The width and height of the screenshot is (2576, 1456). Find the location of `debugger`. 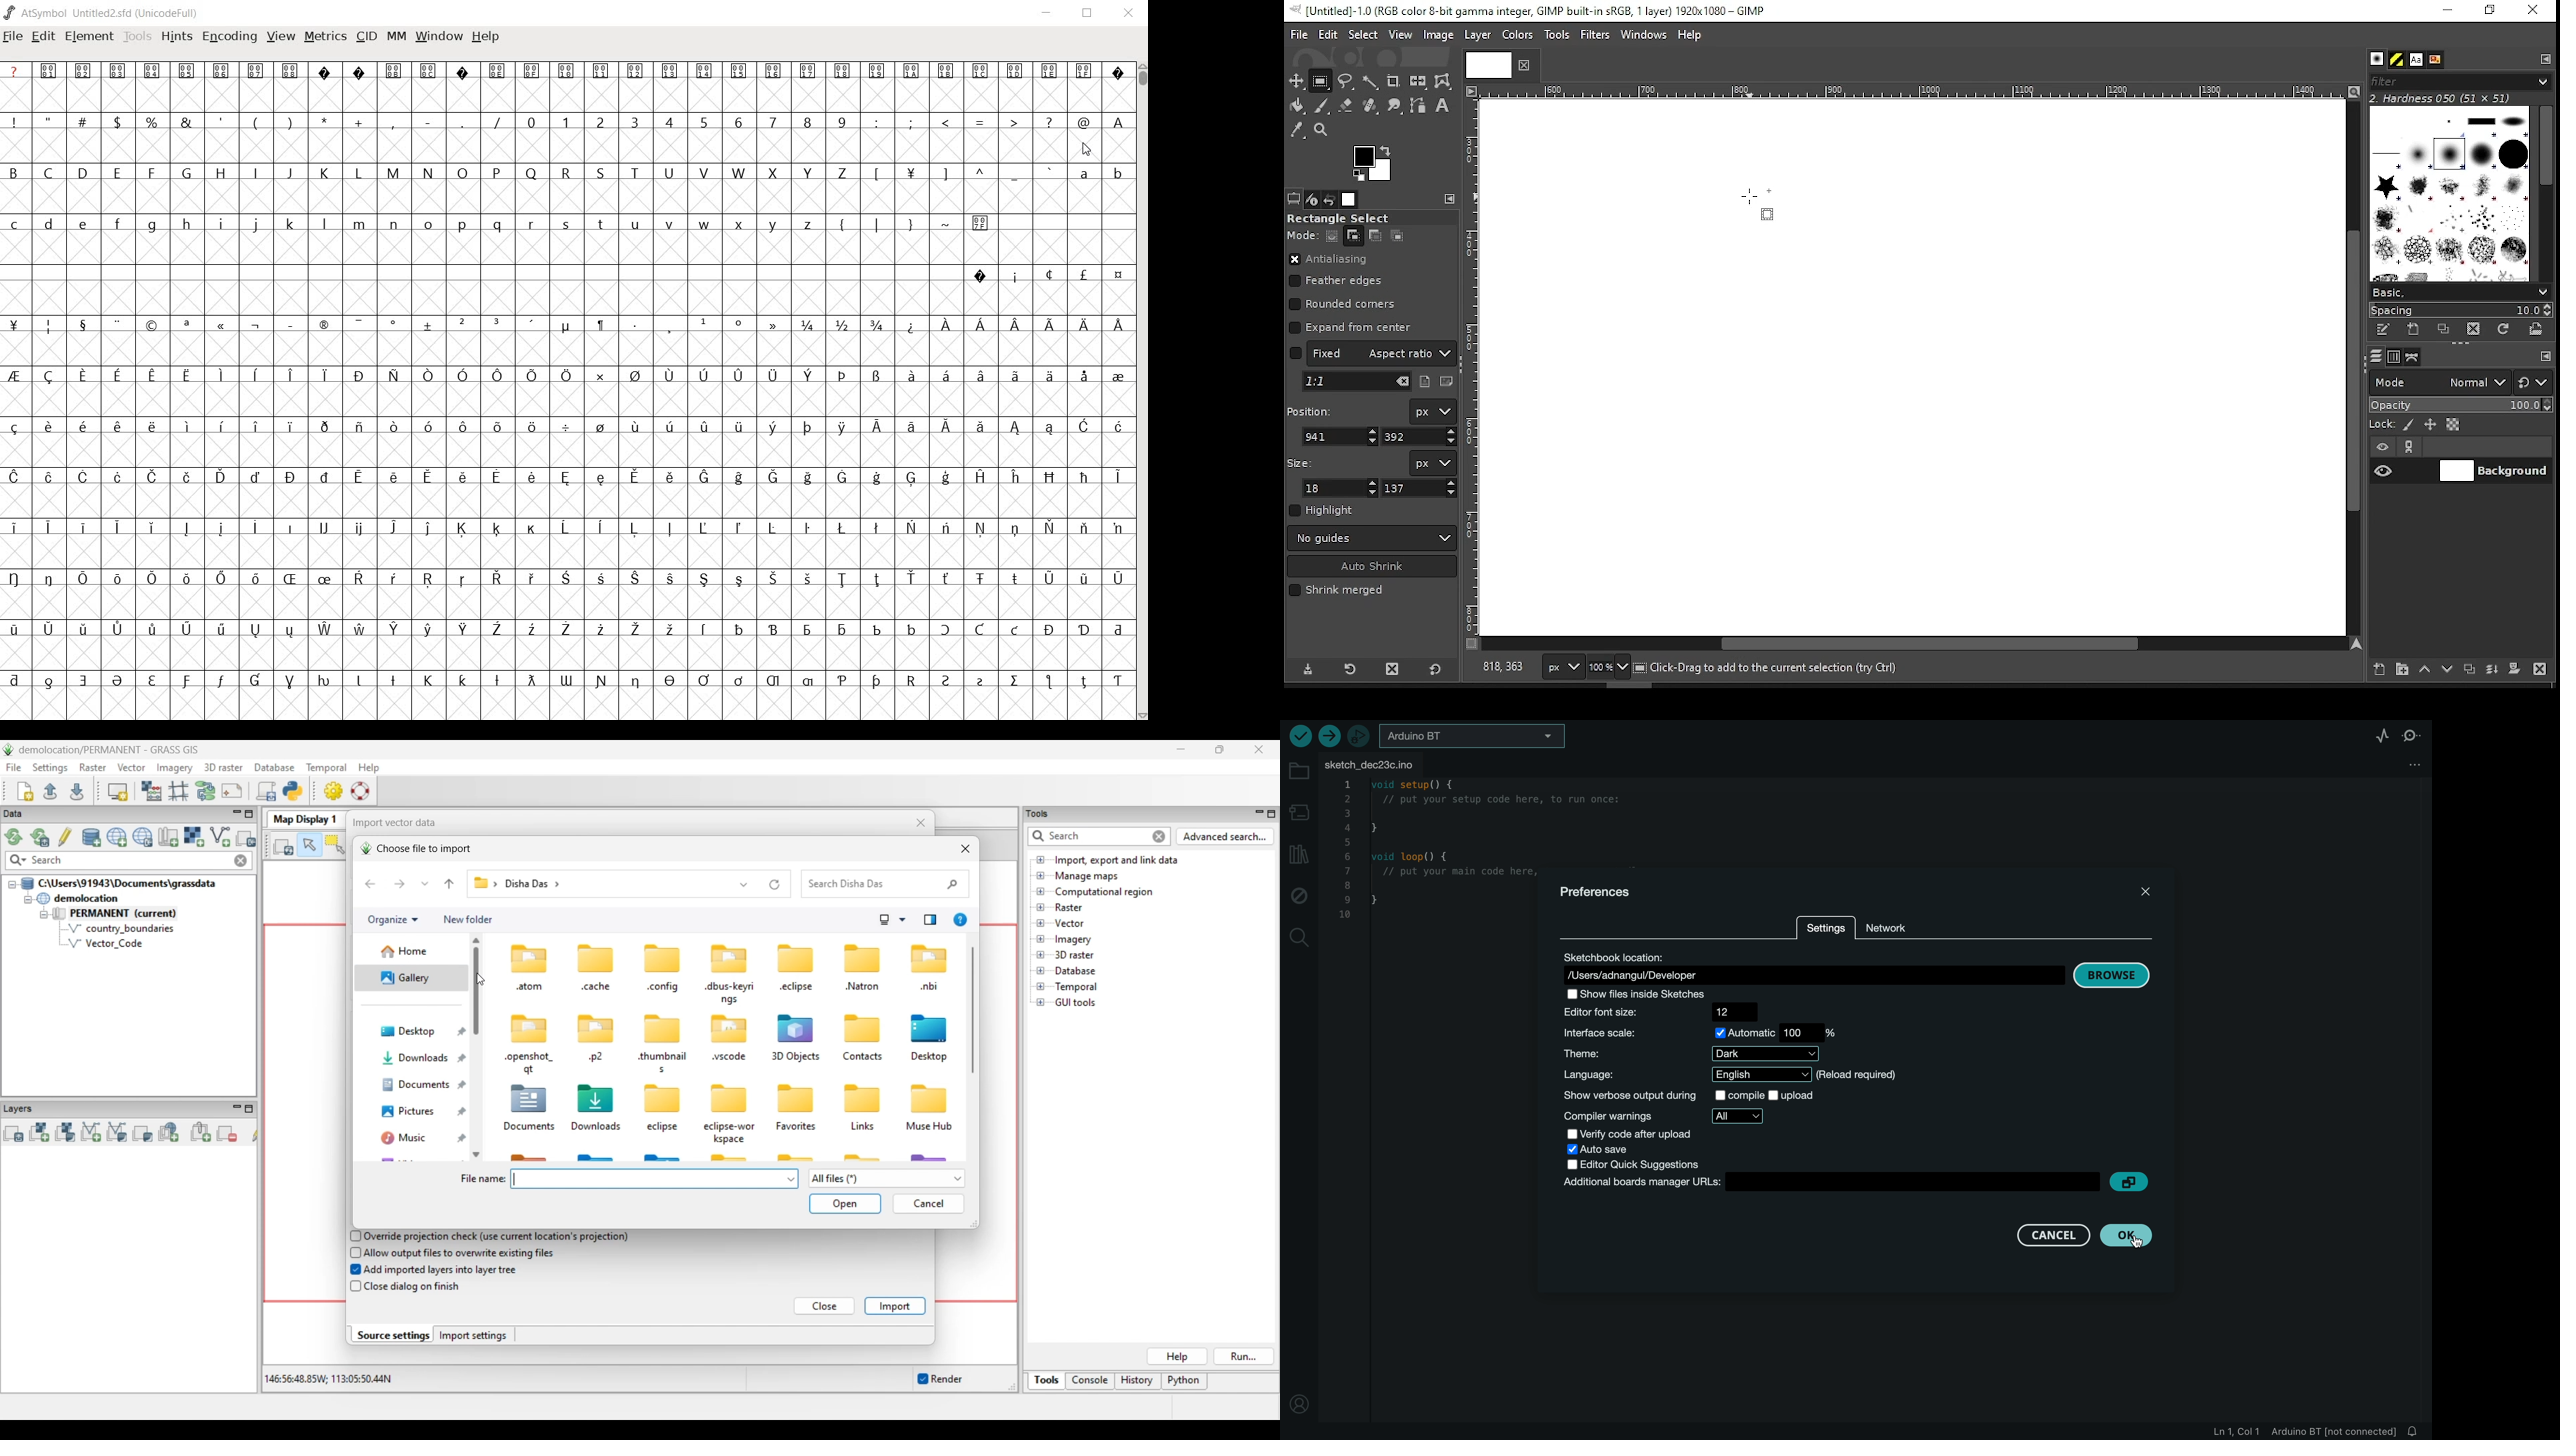

debugger is located at coordinates (1300, 895).